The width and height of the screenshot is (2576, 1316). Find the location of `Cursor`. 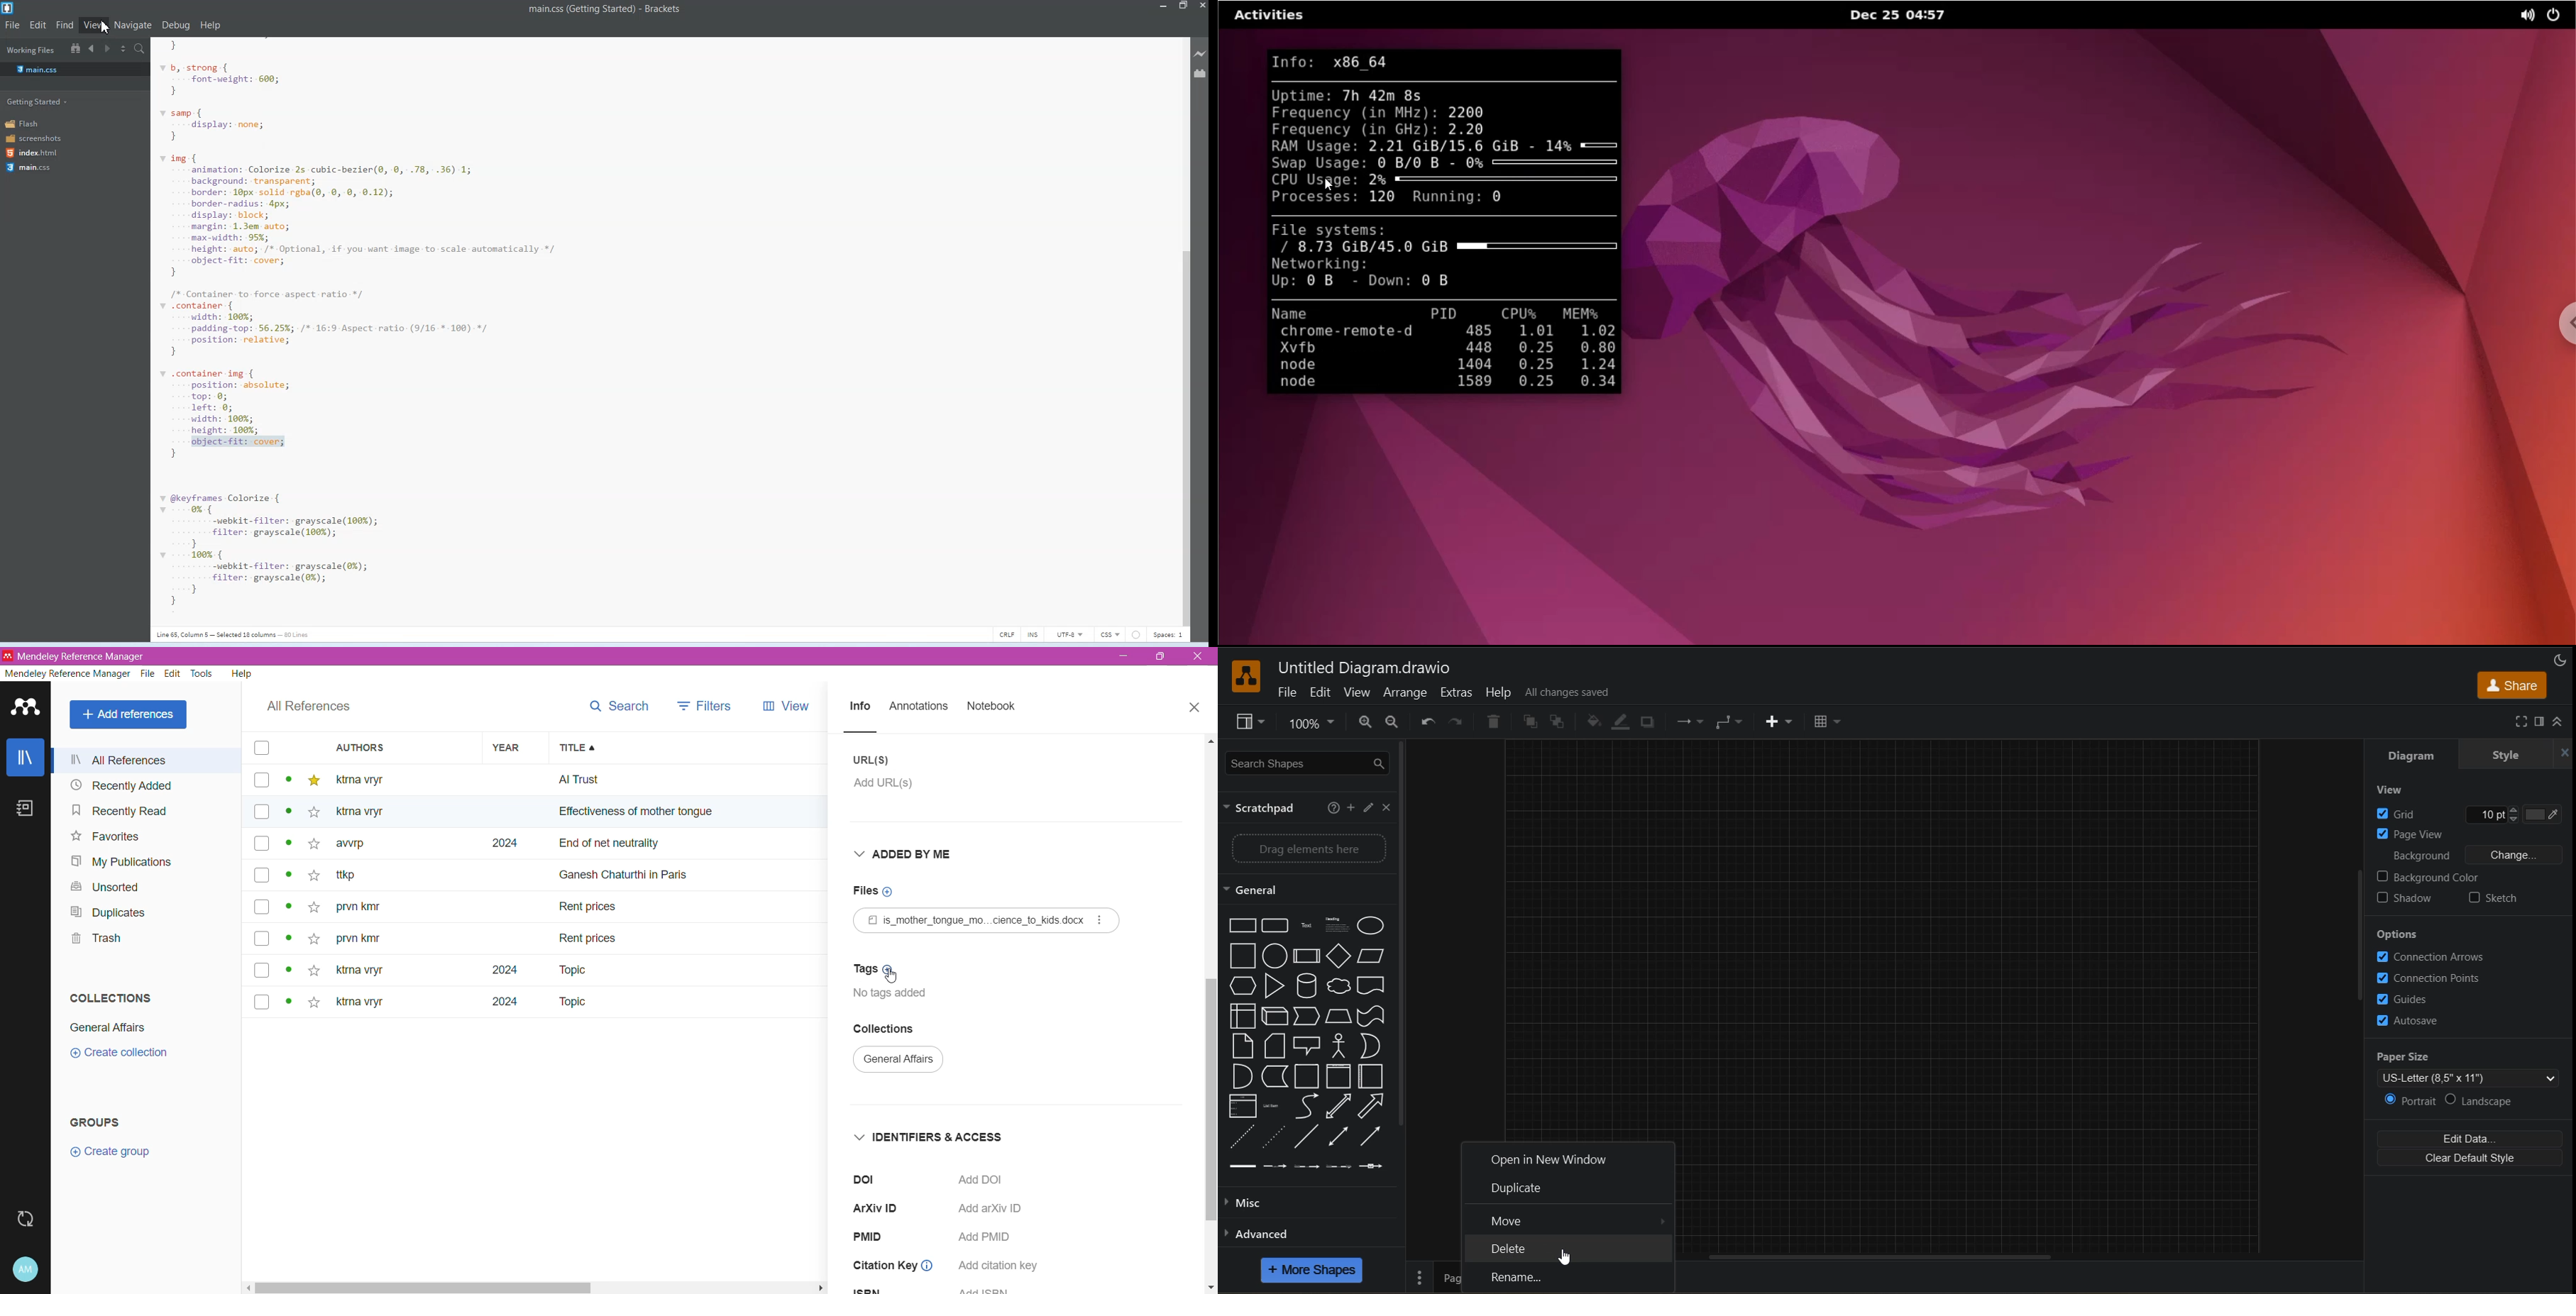

Cursor is located at coordinates (890, 975).